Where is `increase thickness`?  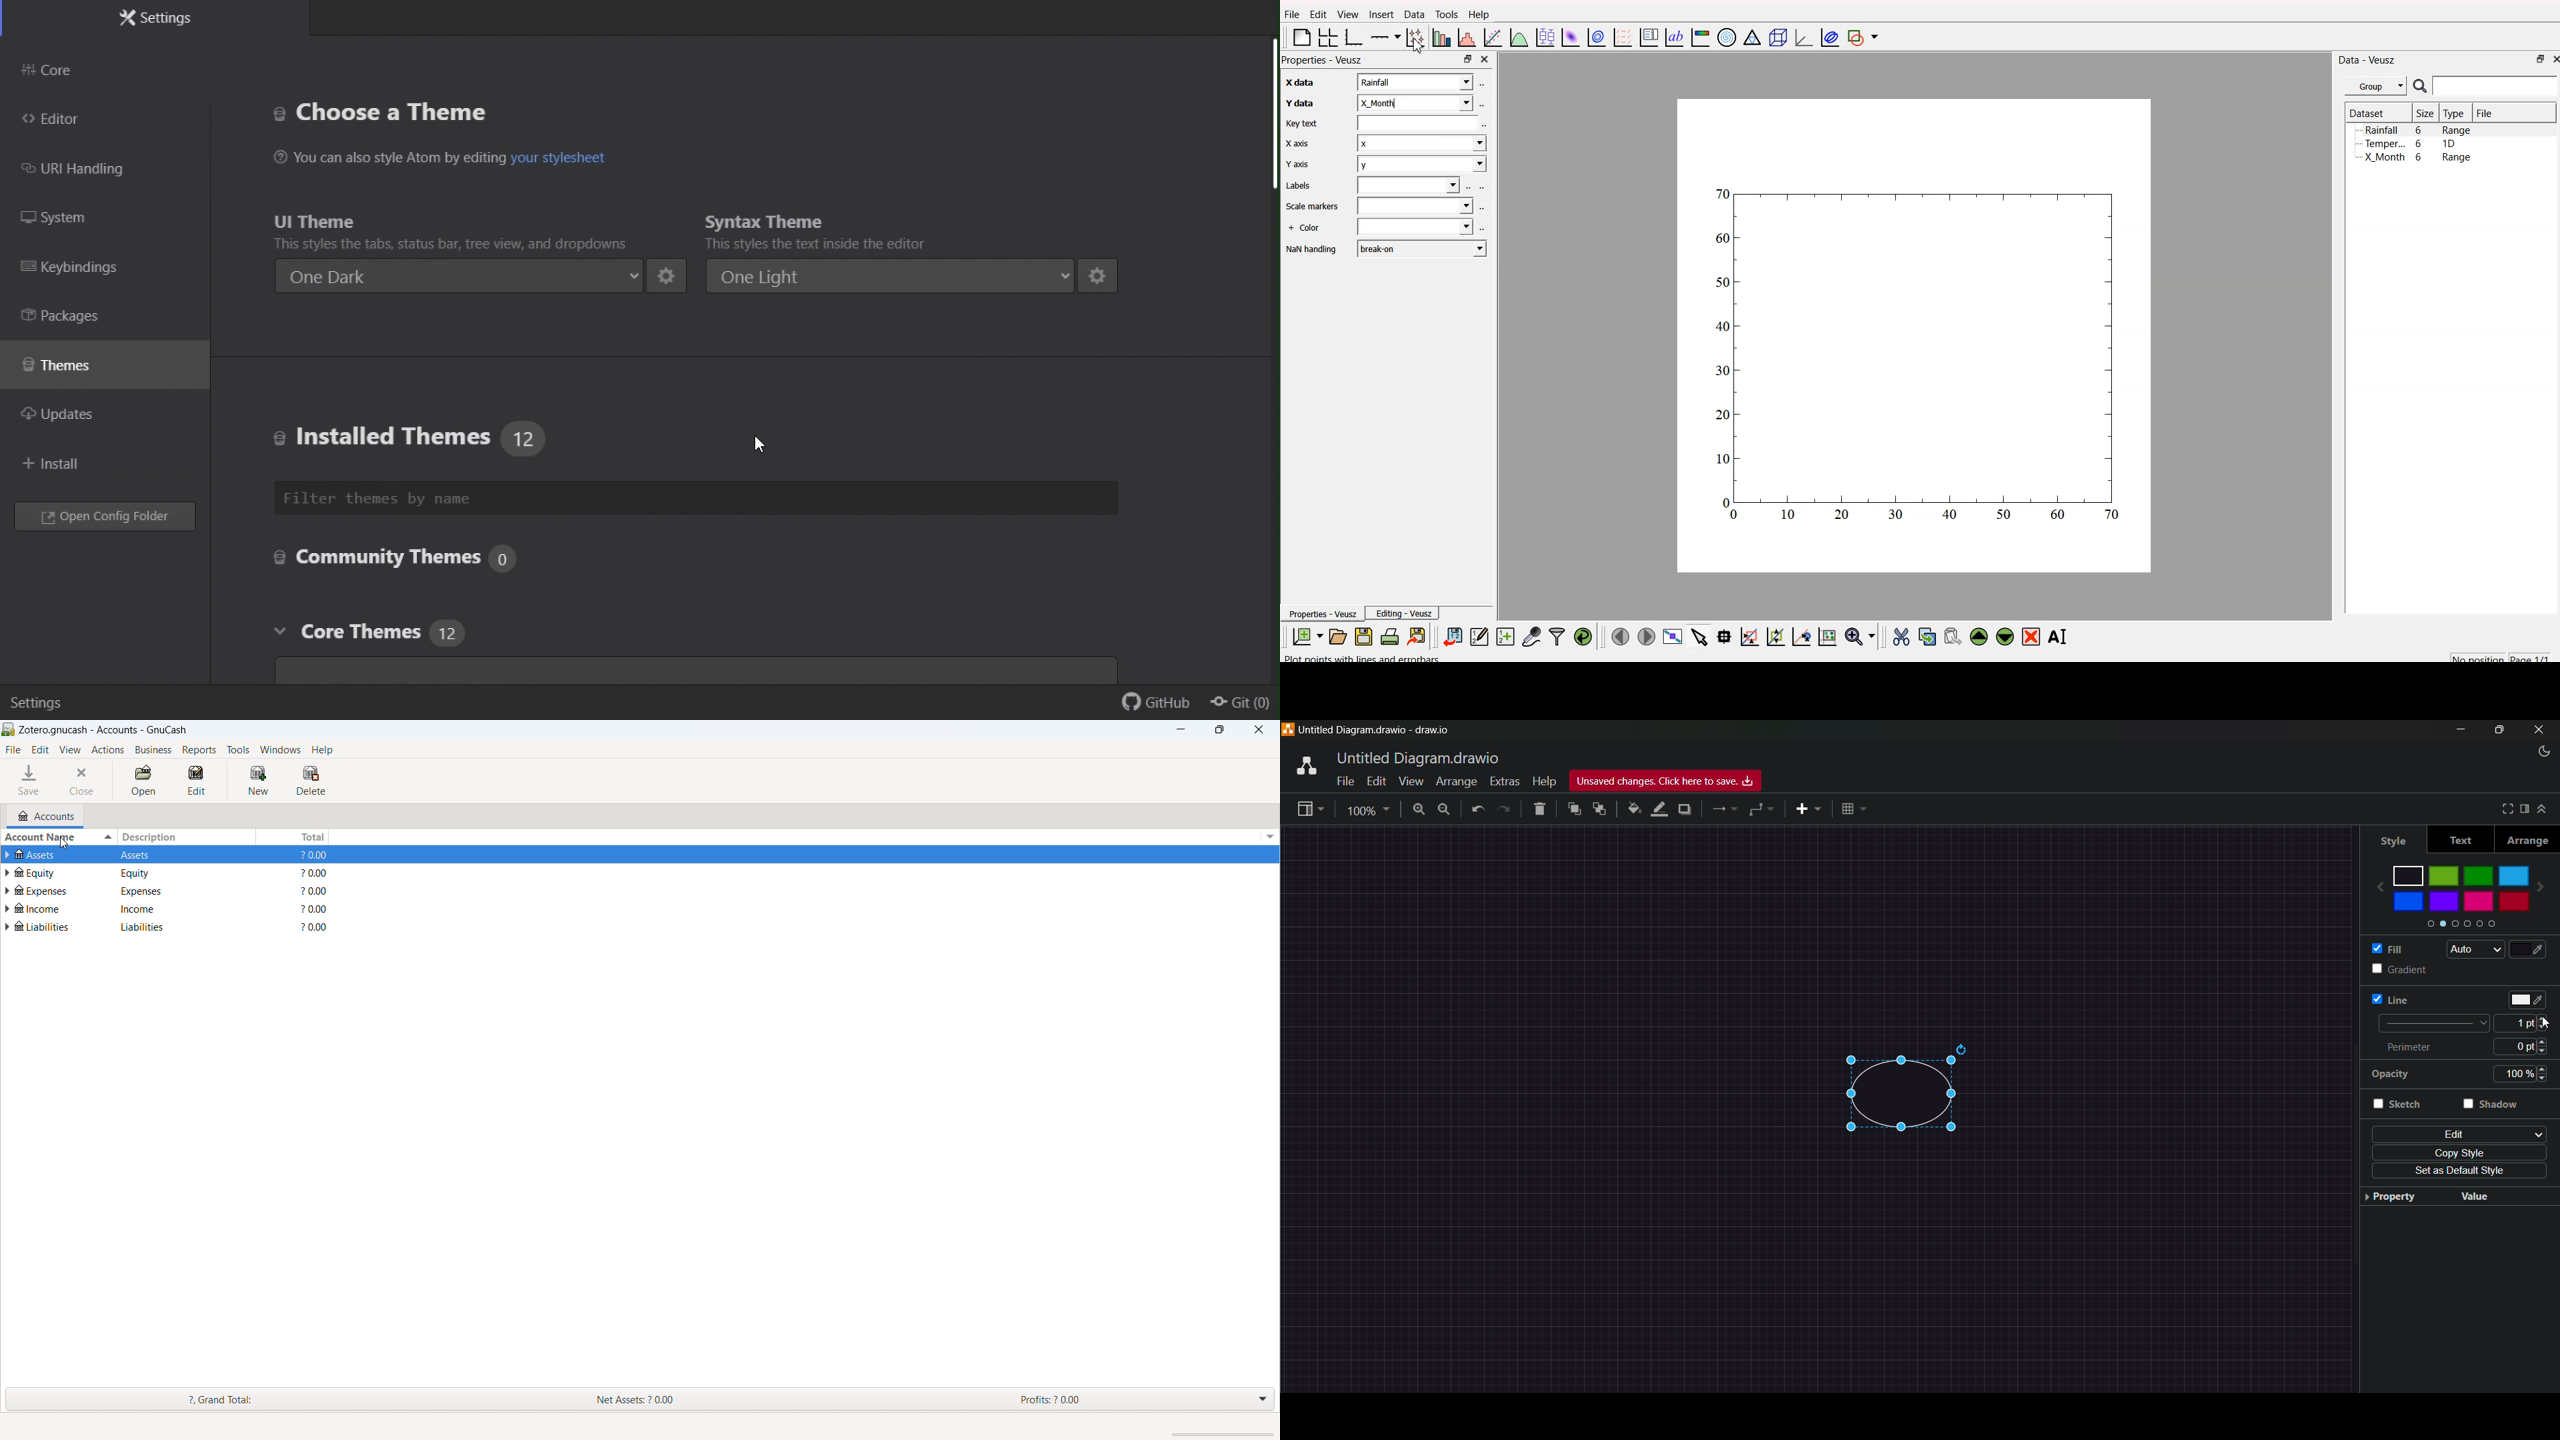
increase thickness is located at coordinates (2547, 1018).